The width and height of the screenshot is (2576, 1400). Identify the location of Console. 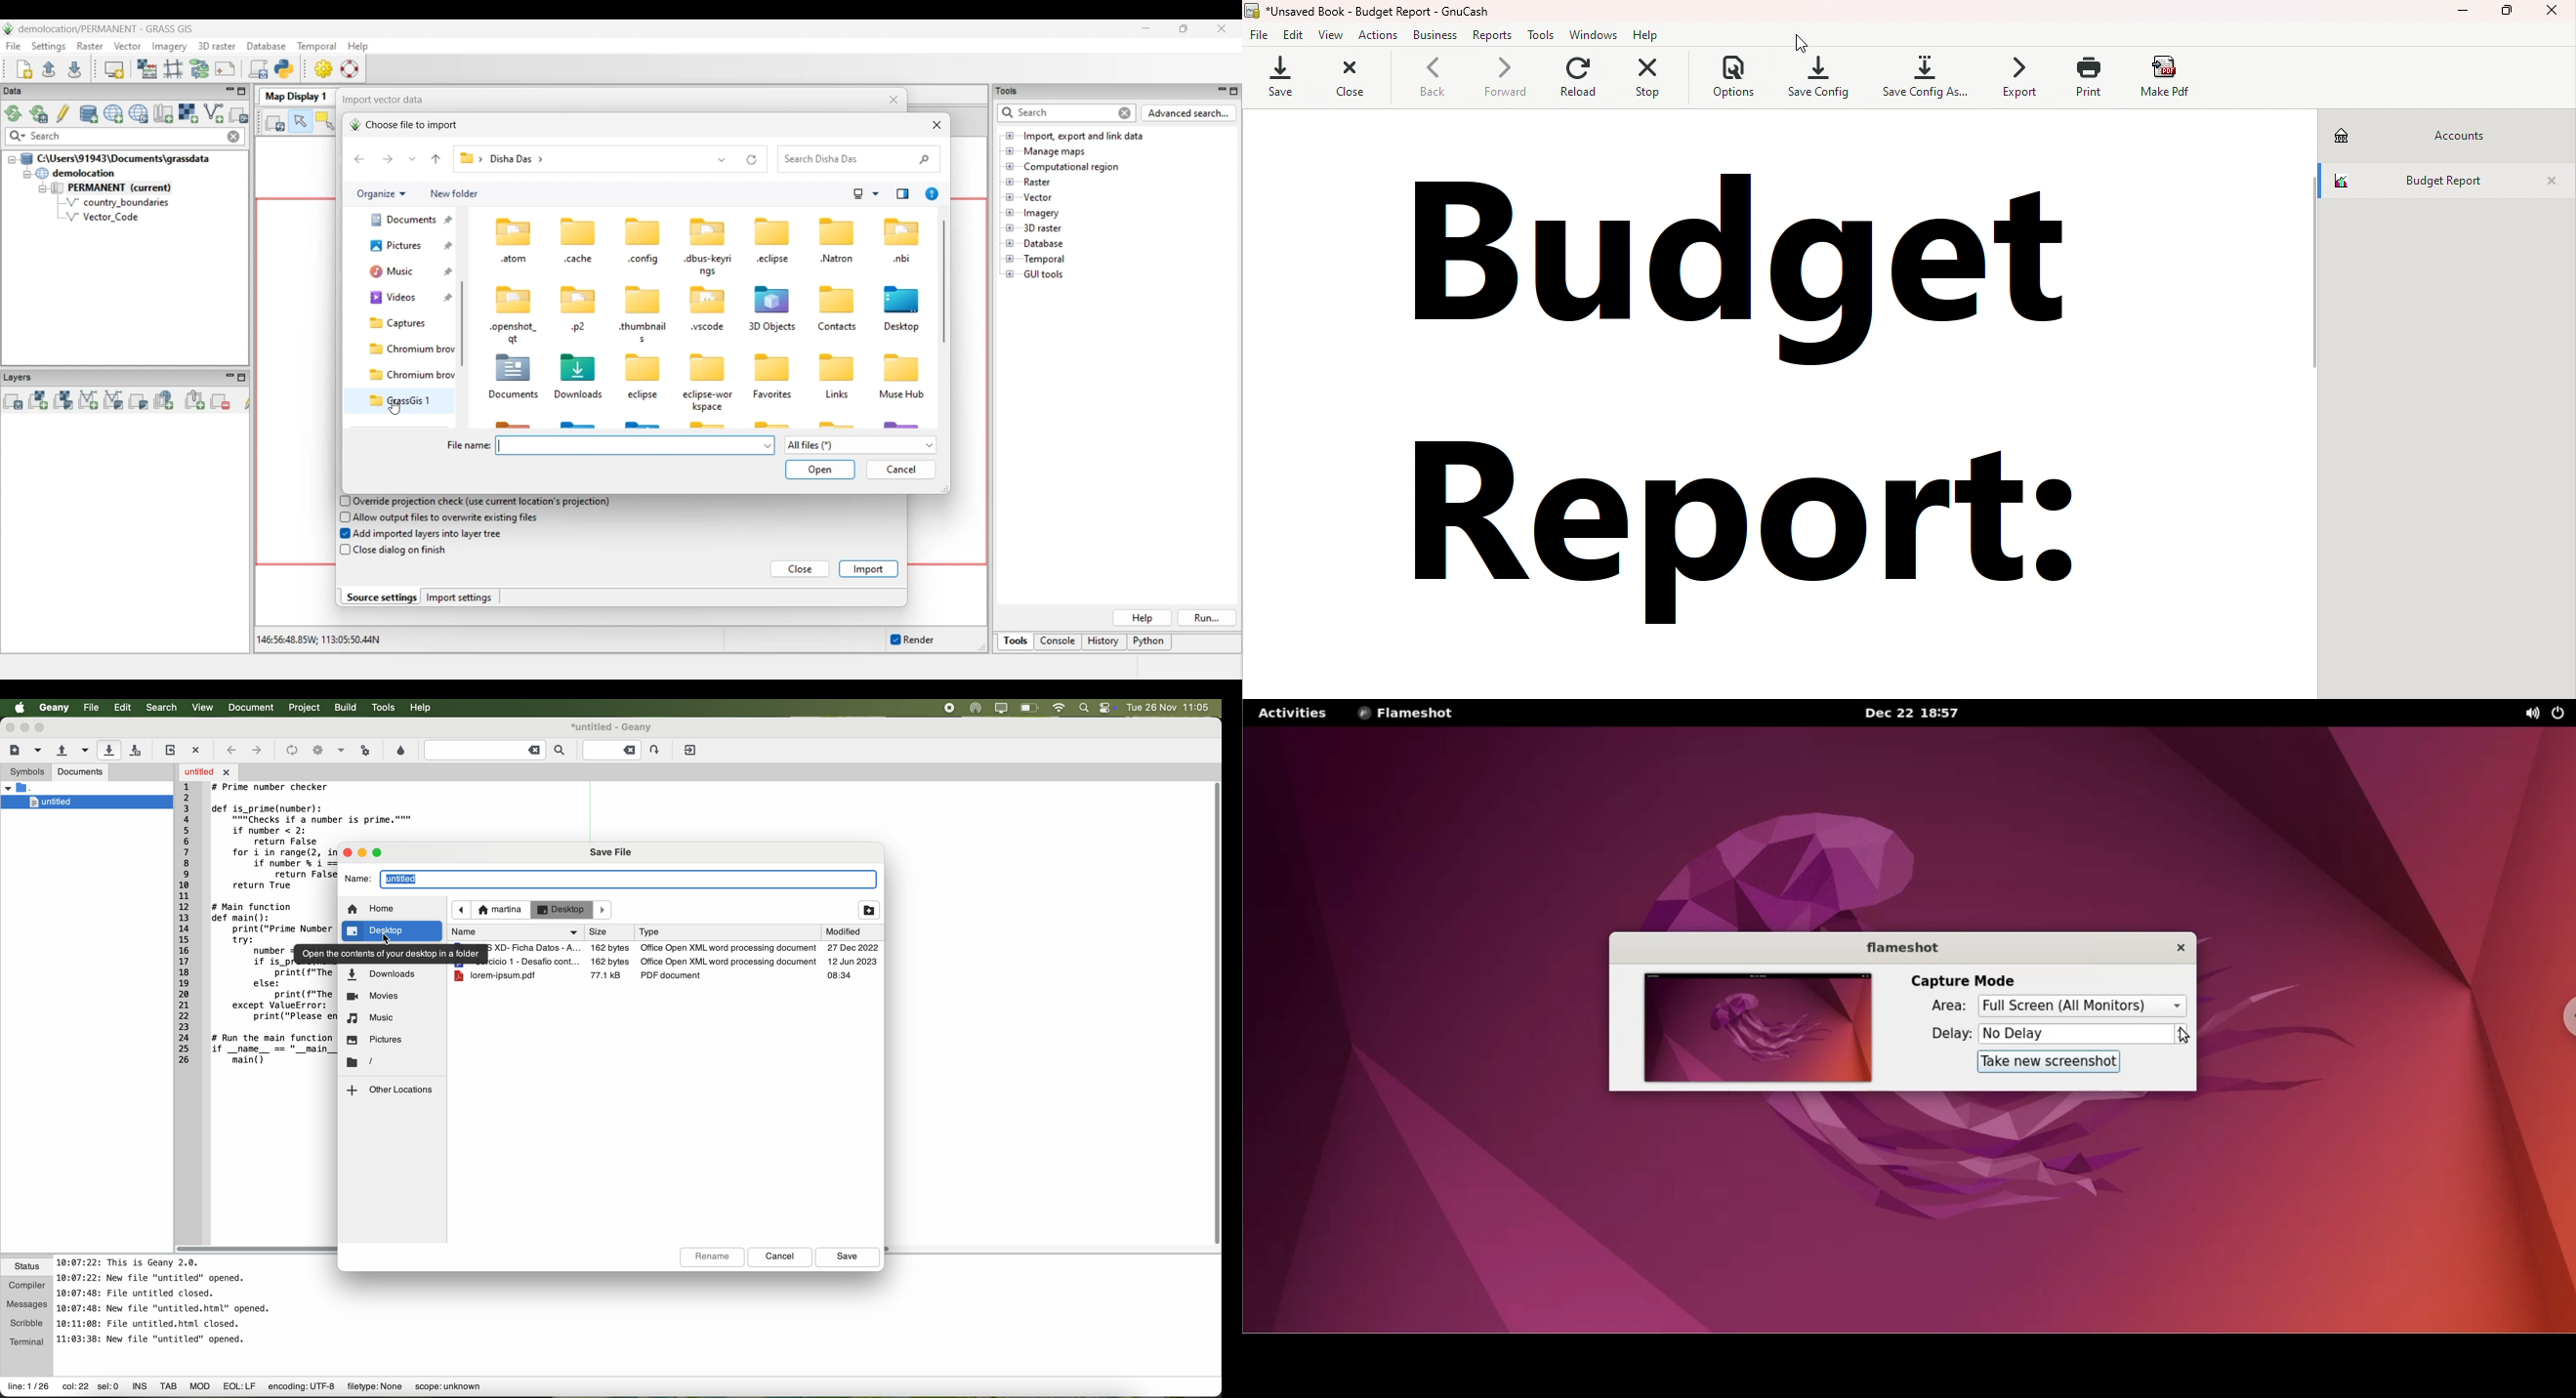
(1058, 643).